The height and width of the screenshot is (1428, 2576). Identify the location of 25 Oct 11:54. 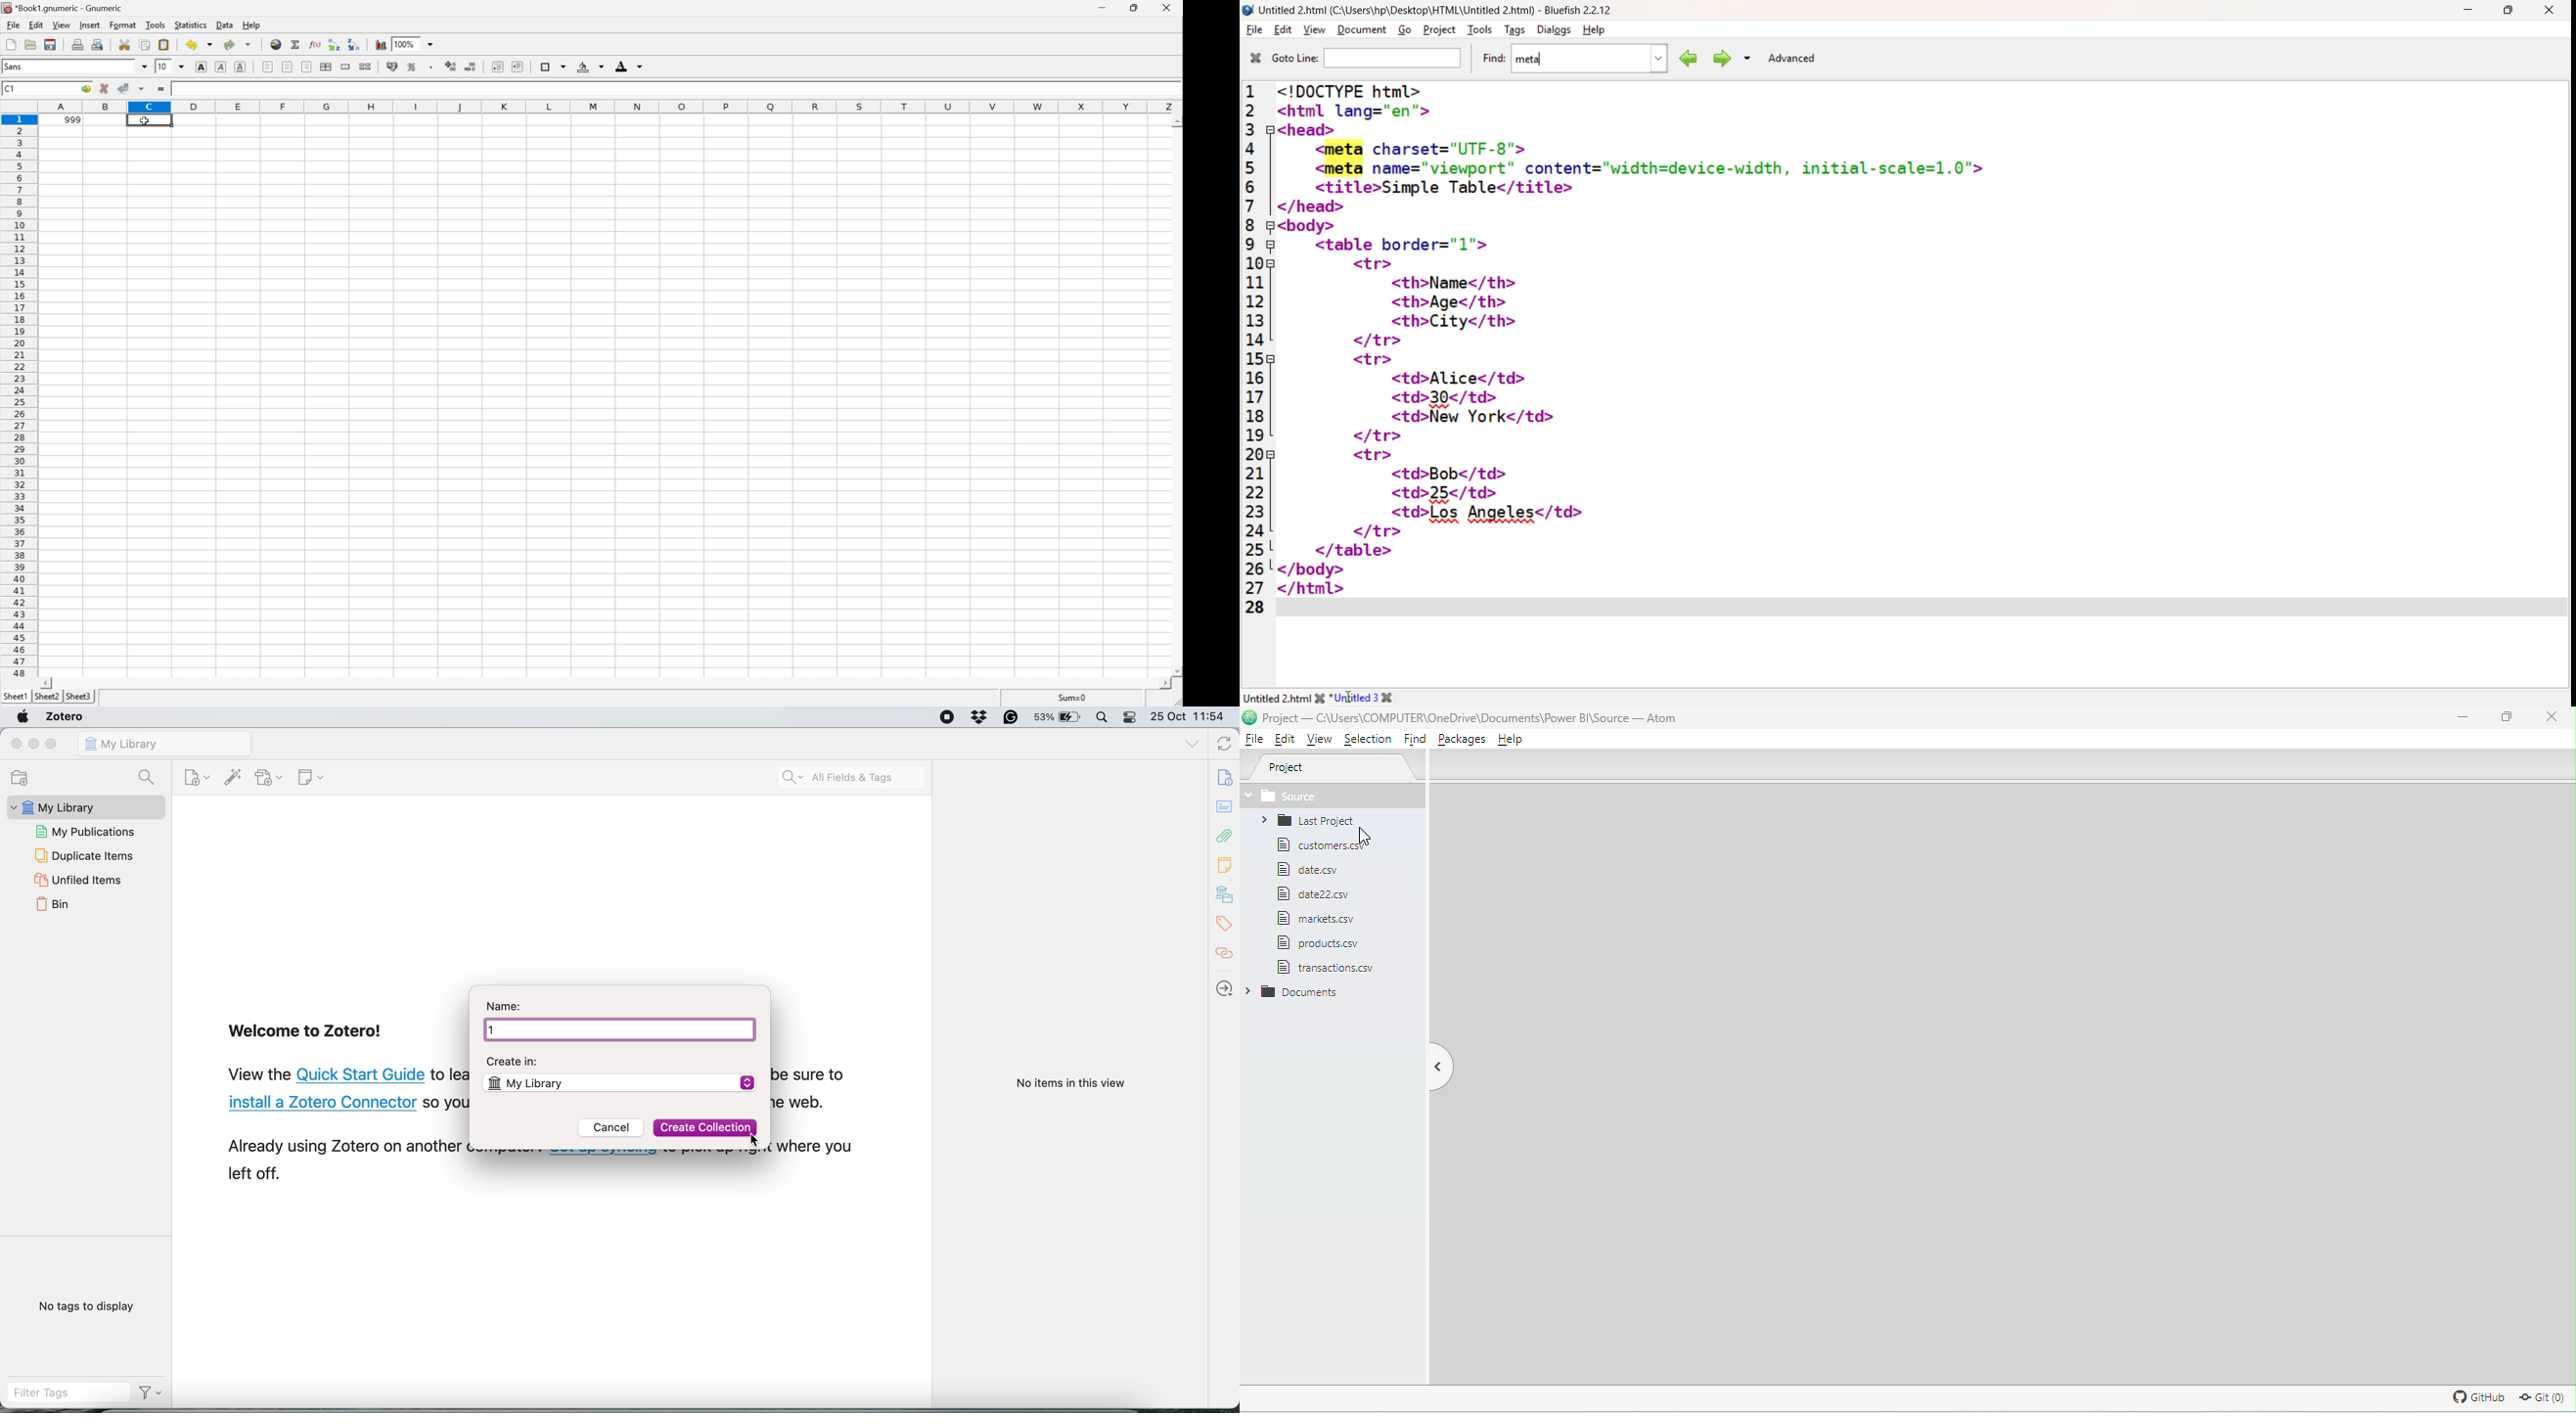
(1194, 716).